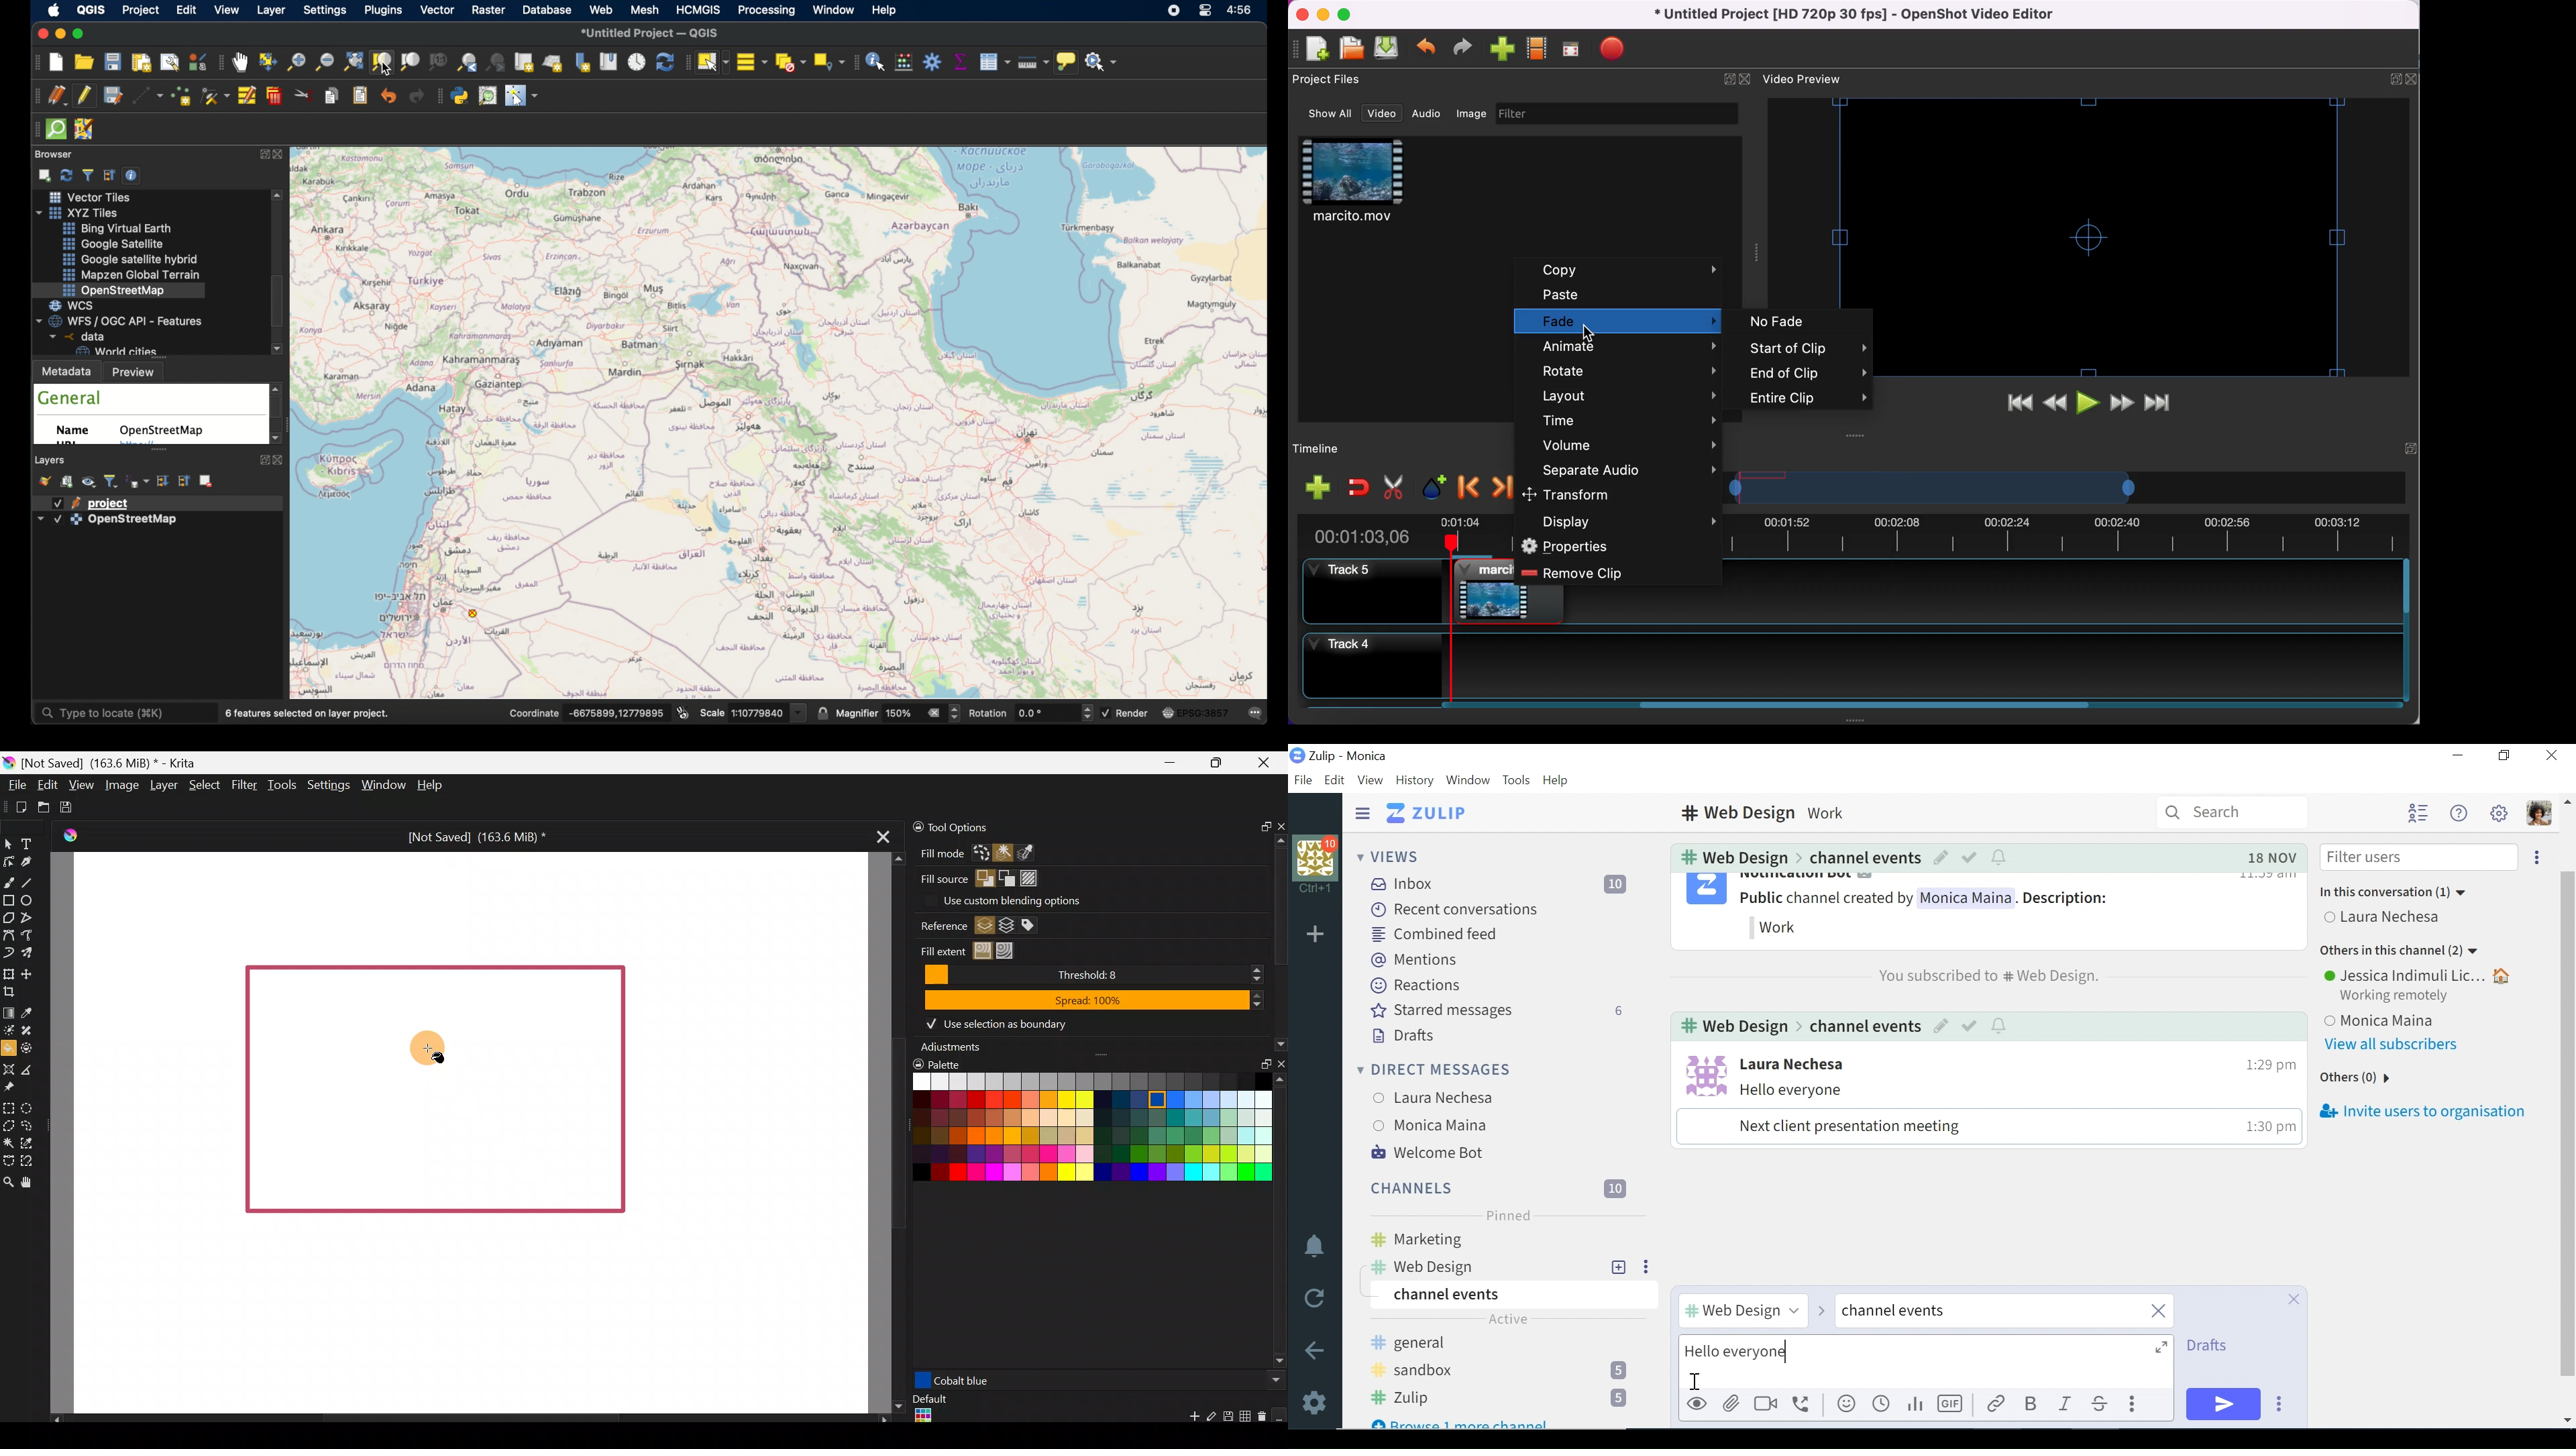  Describe the element at coordinates (352, 61) in the screenshot. I see `zoom full` at that location.